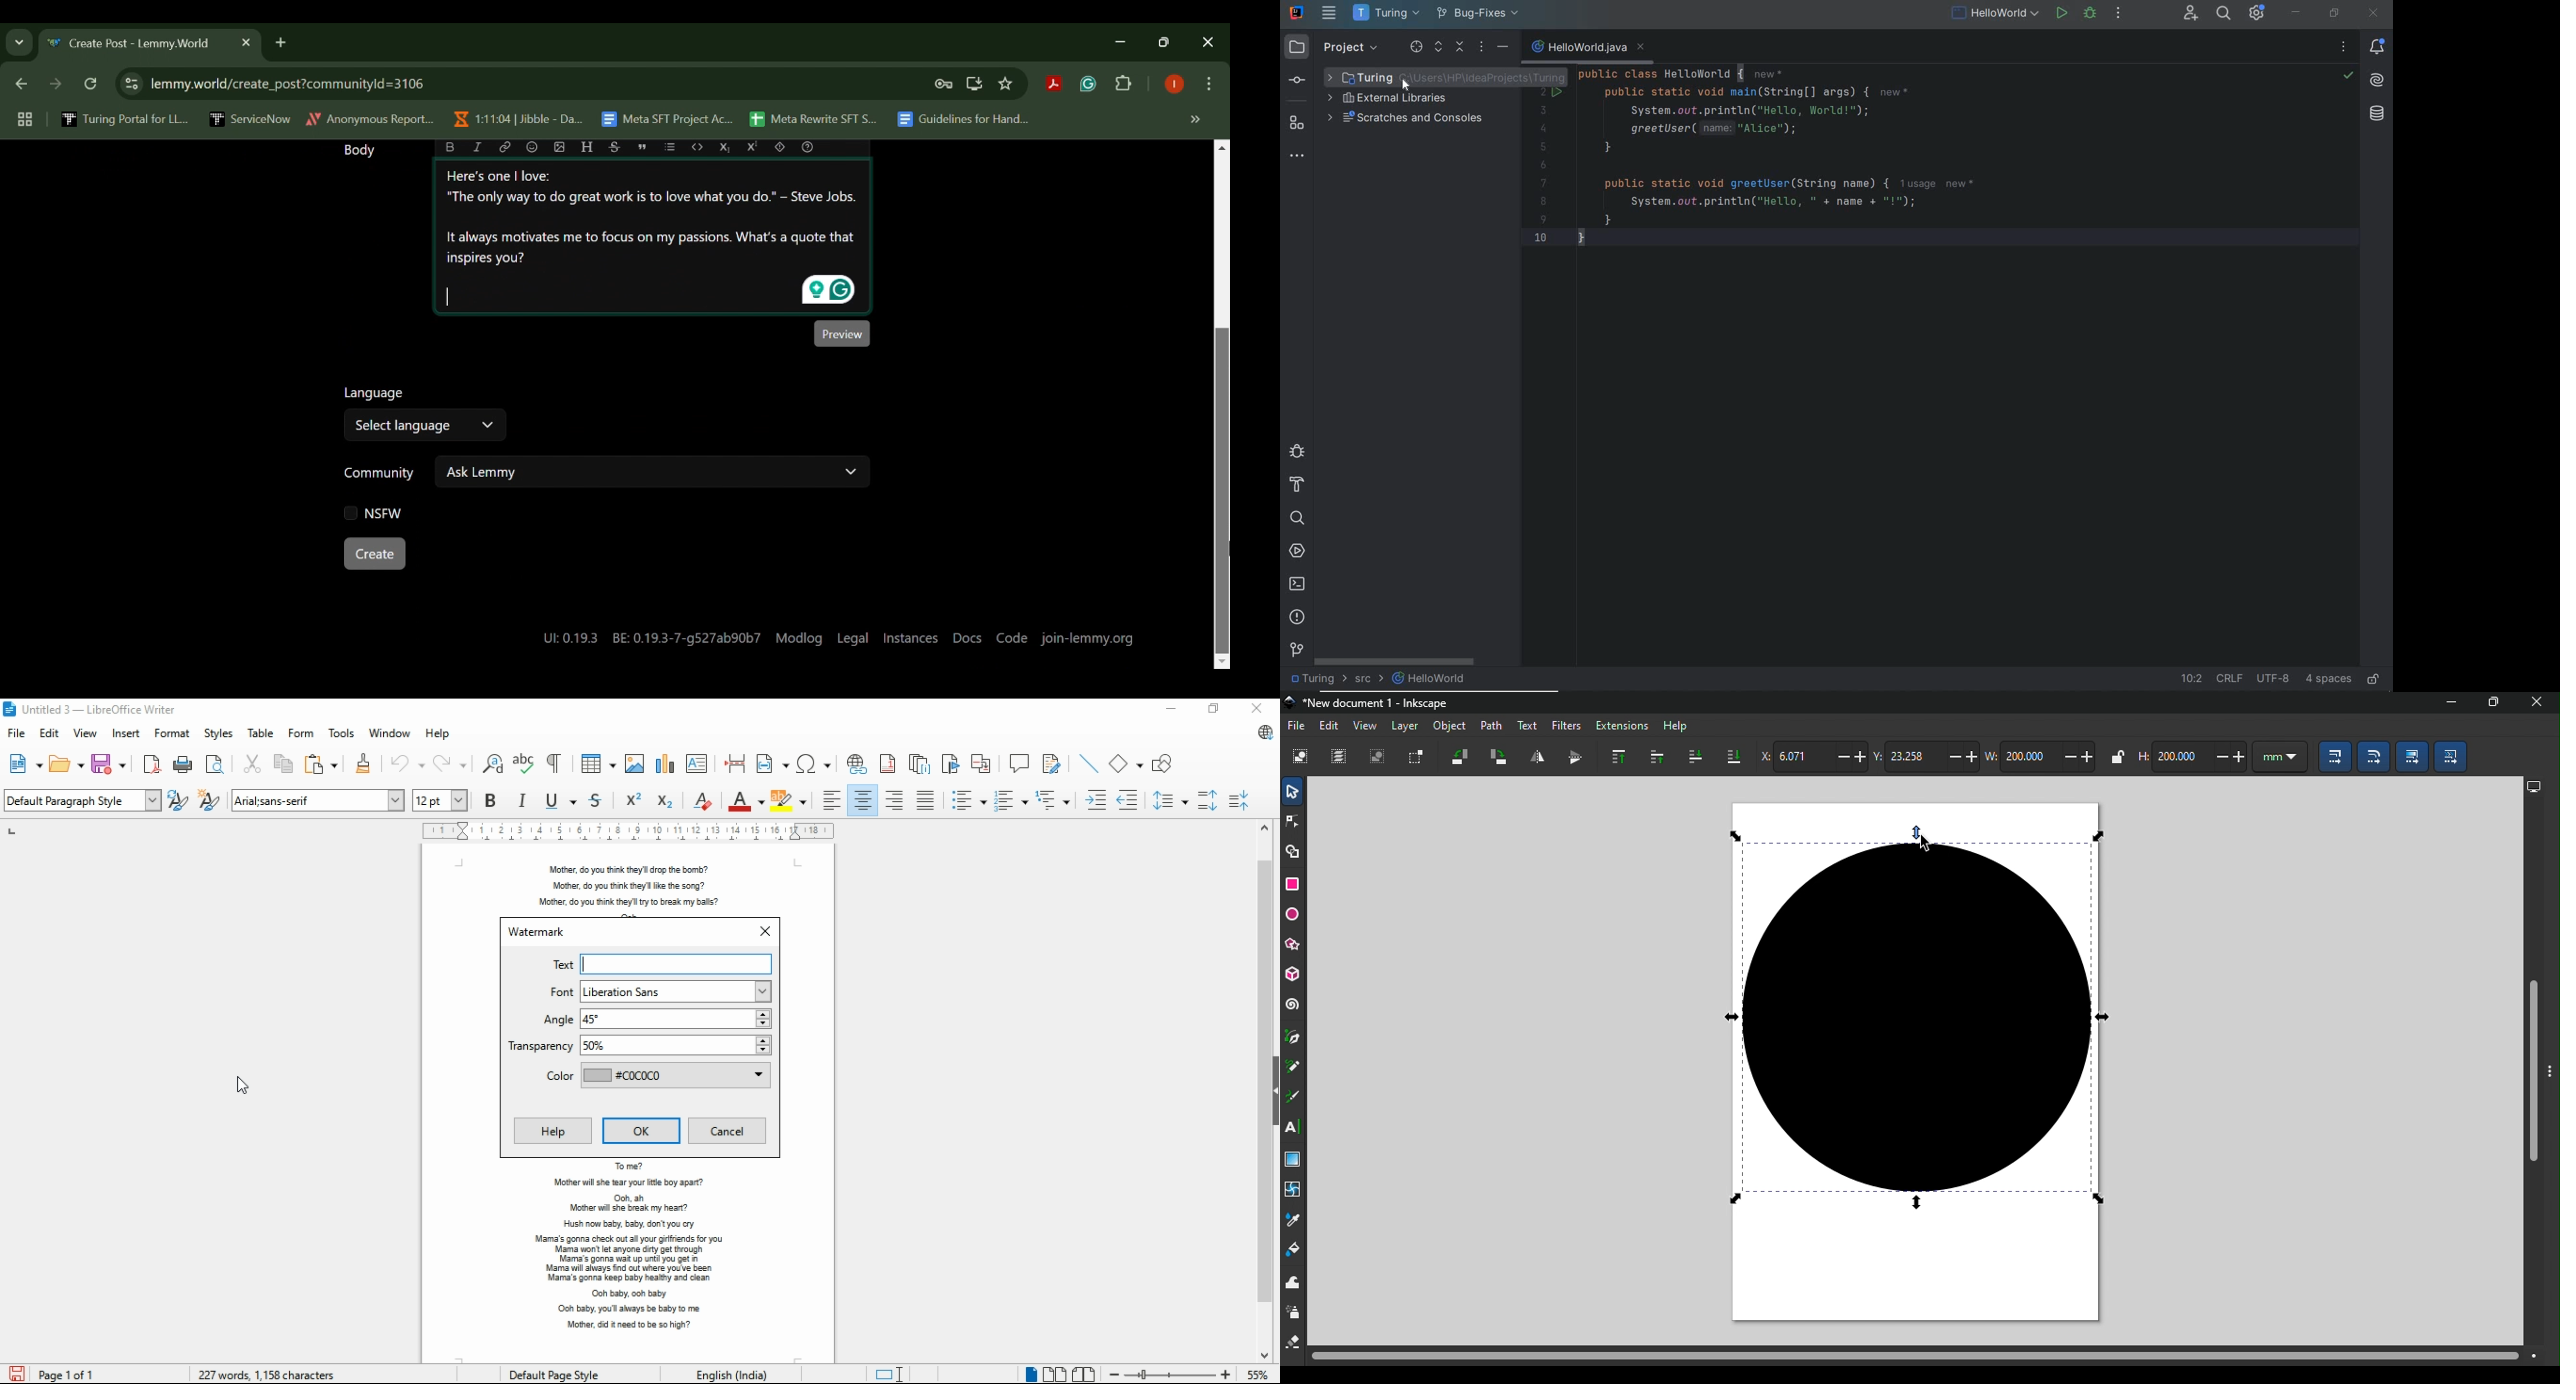  Describe the element at coordinates (542, 933) in the screenshot. I see `watermark window` at that location.